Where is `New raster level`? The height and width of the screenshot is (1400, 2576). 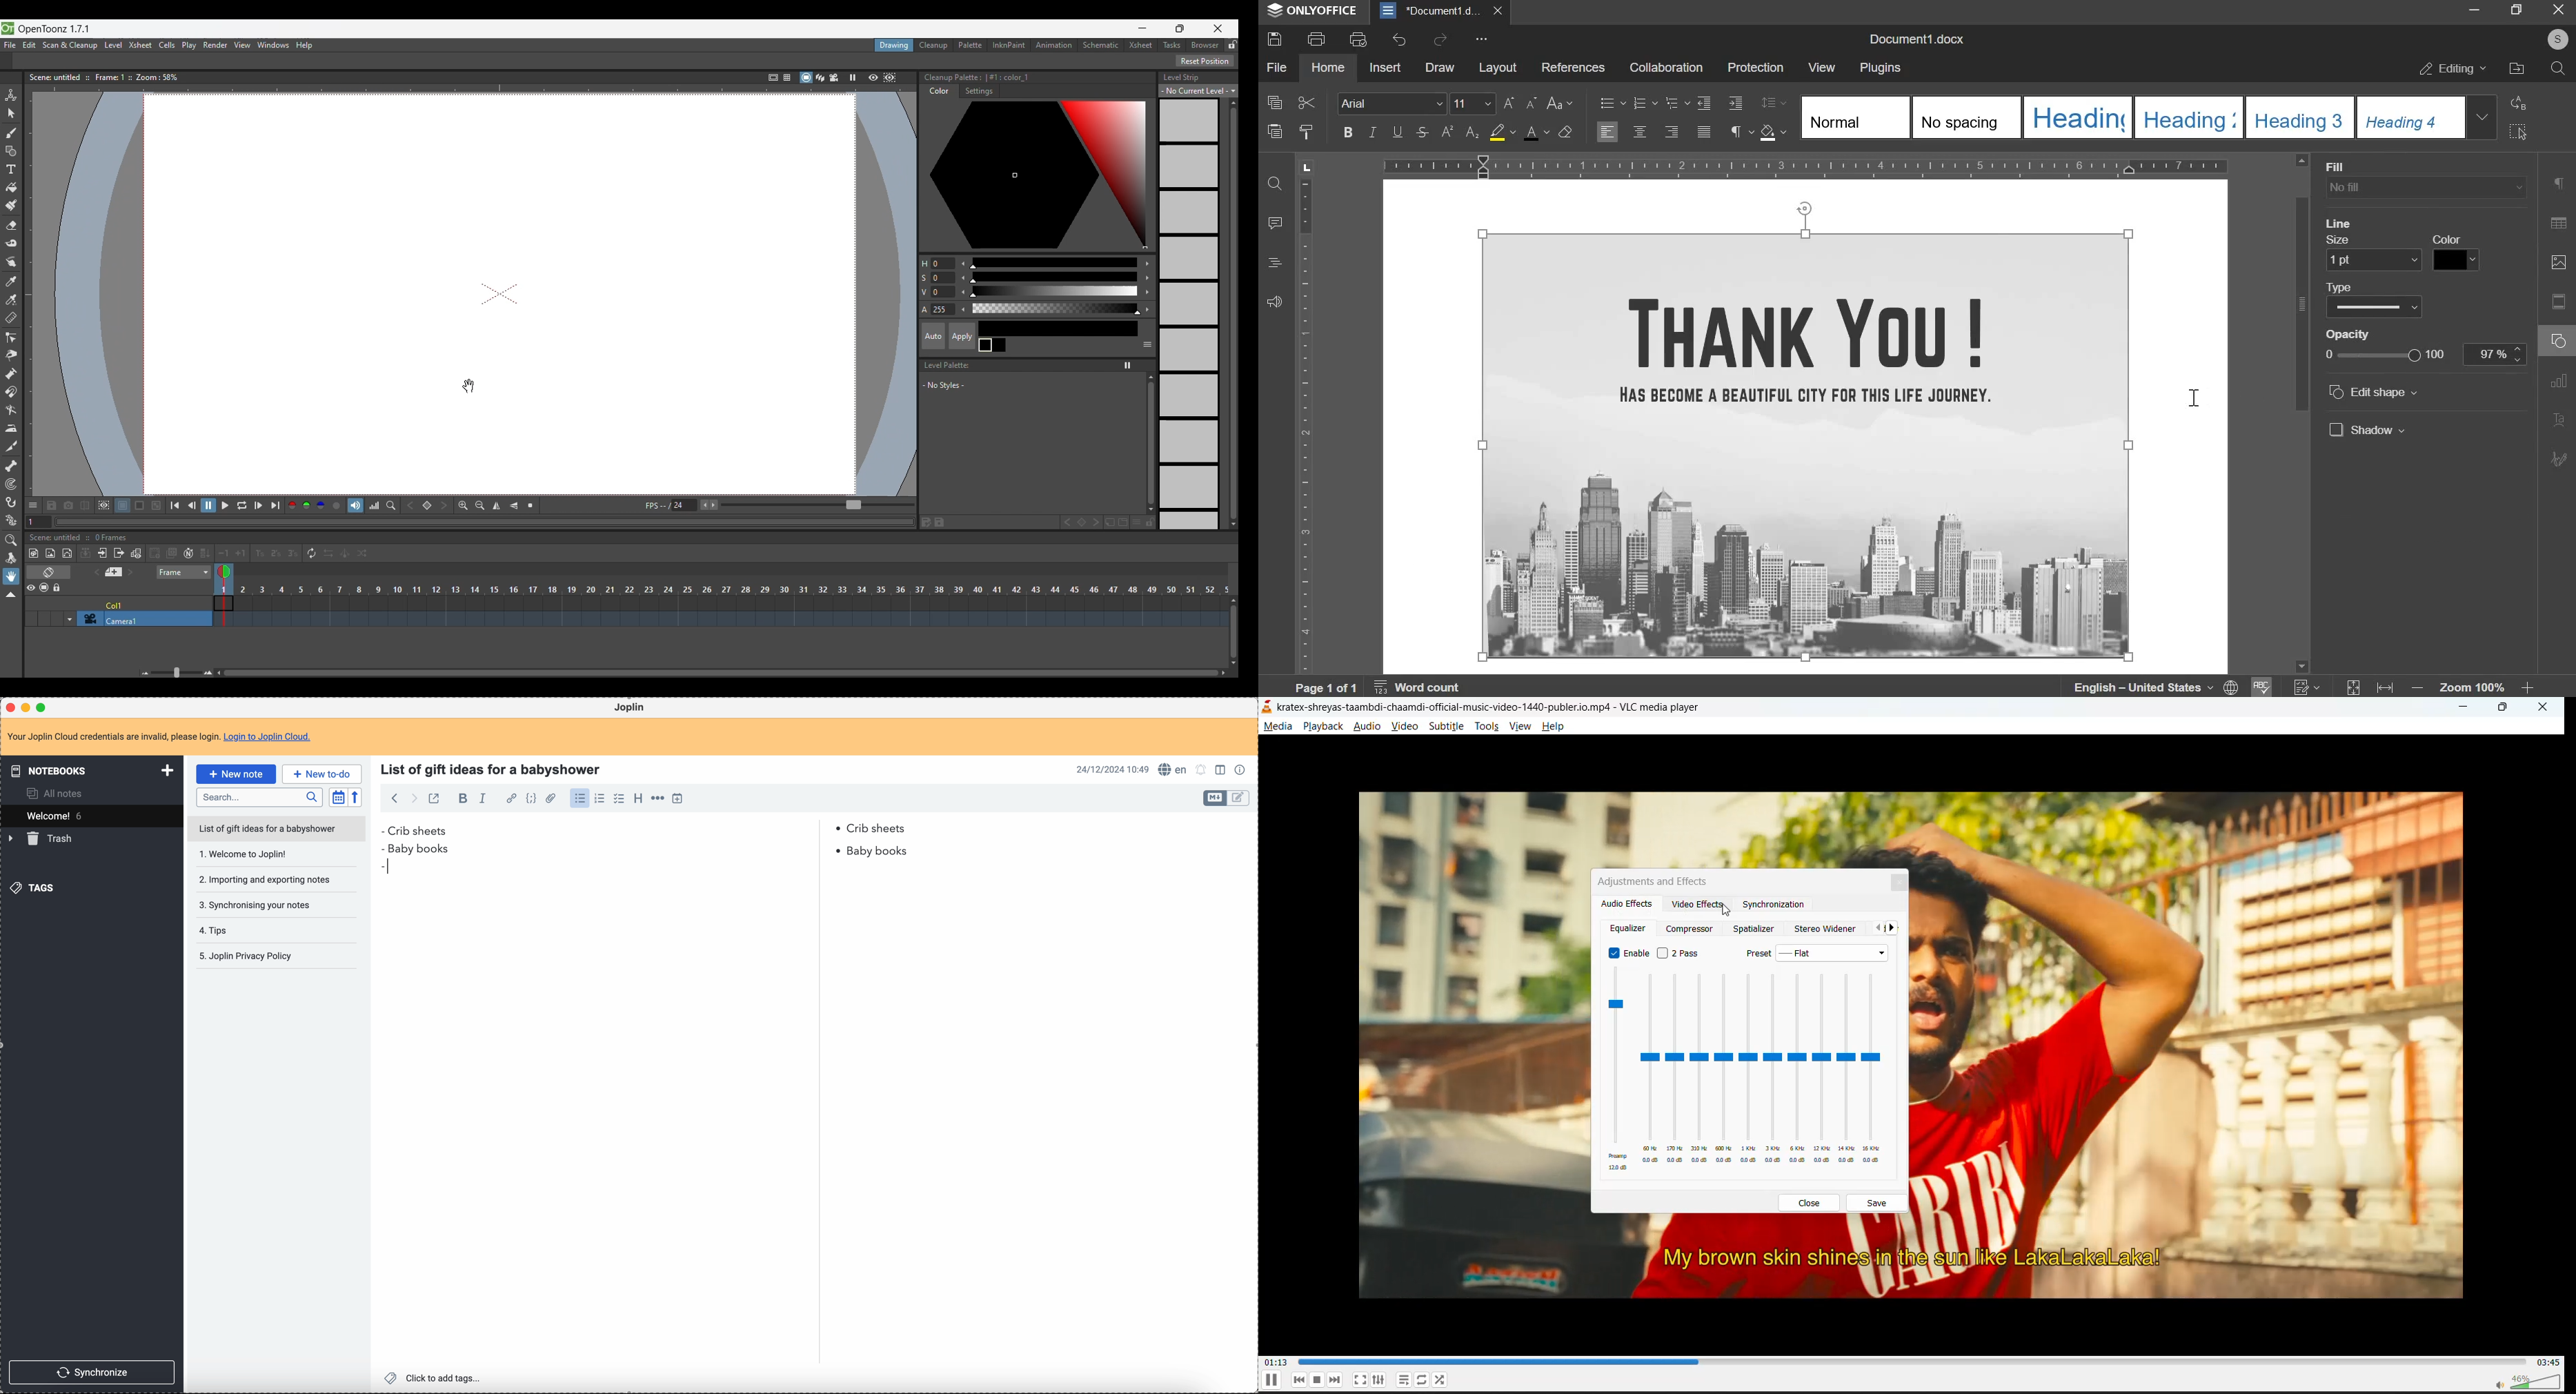
New raster level is located at coordinates (50, 552).